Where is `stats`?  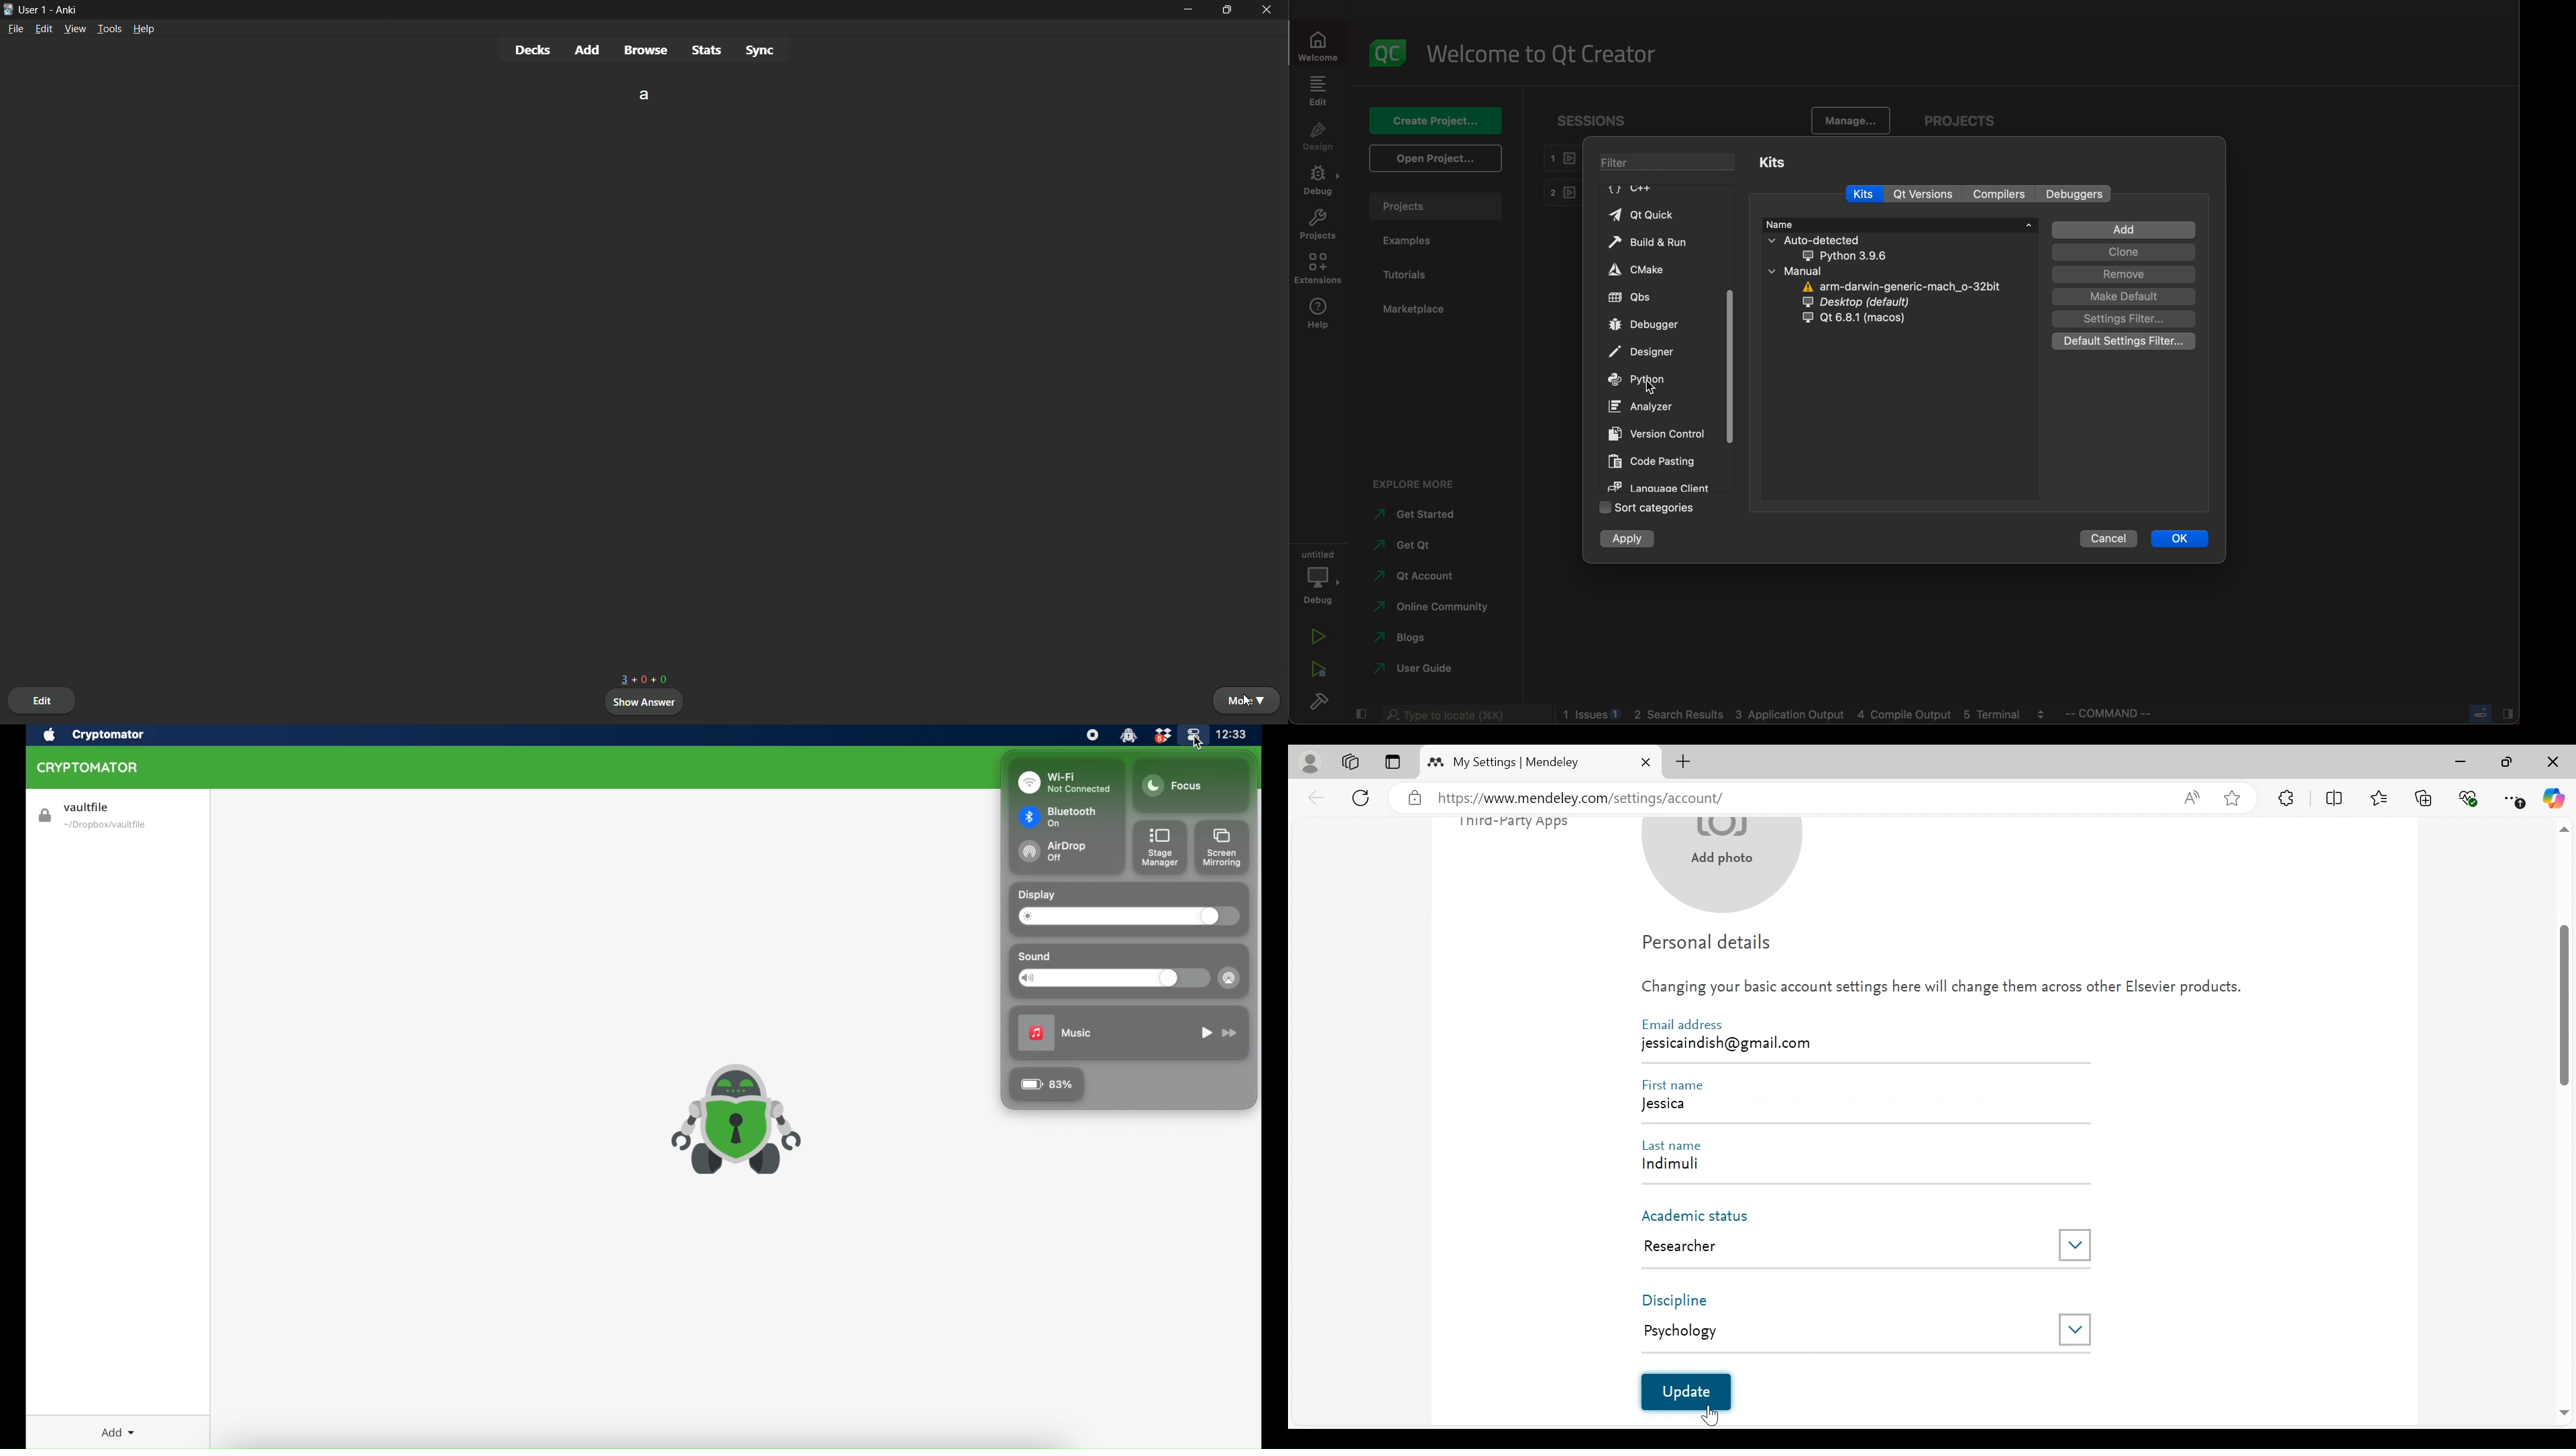
stats is located at coordinates (706, 50).